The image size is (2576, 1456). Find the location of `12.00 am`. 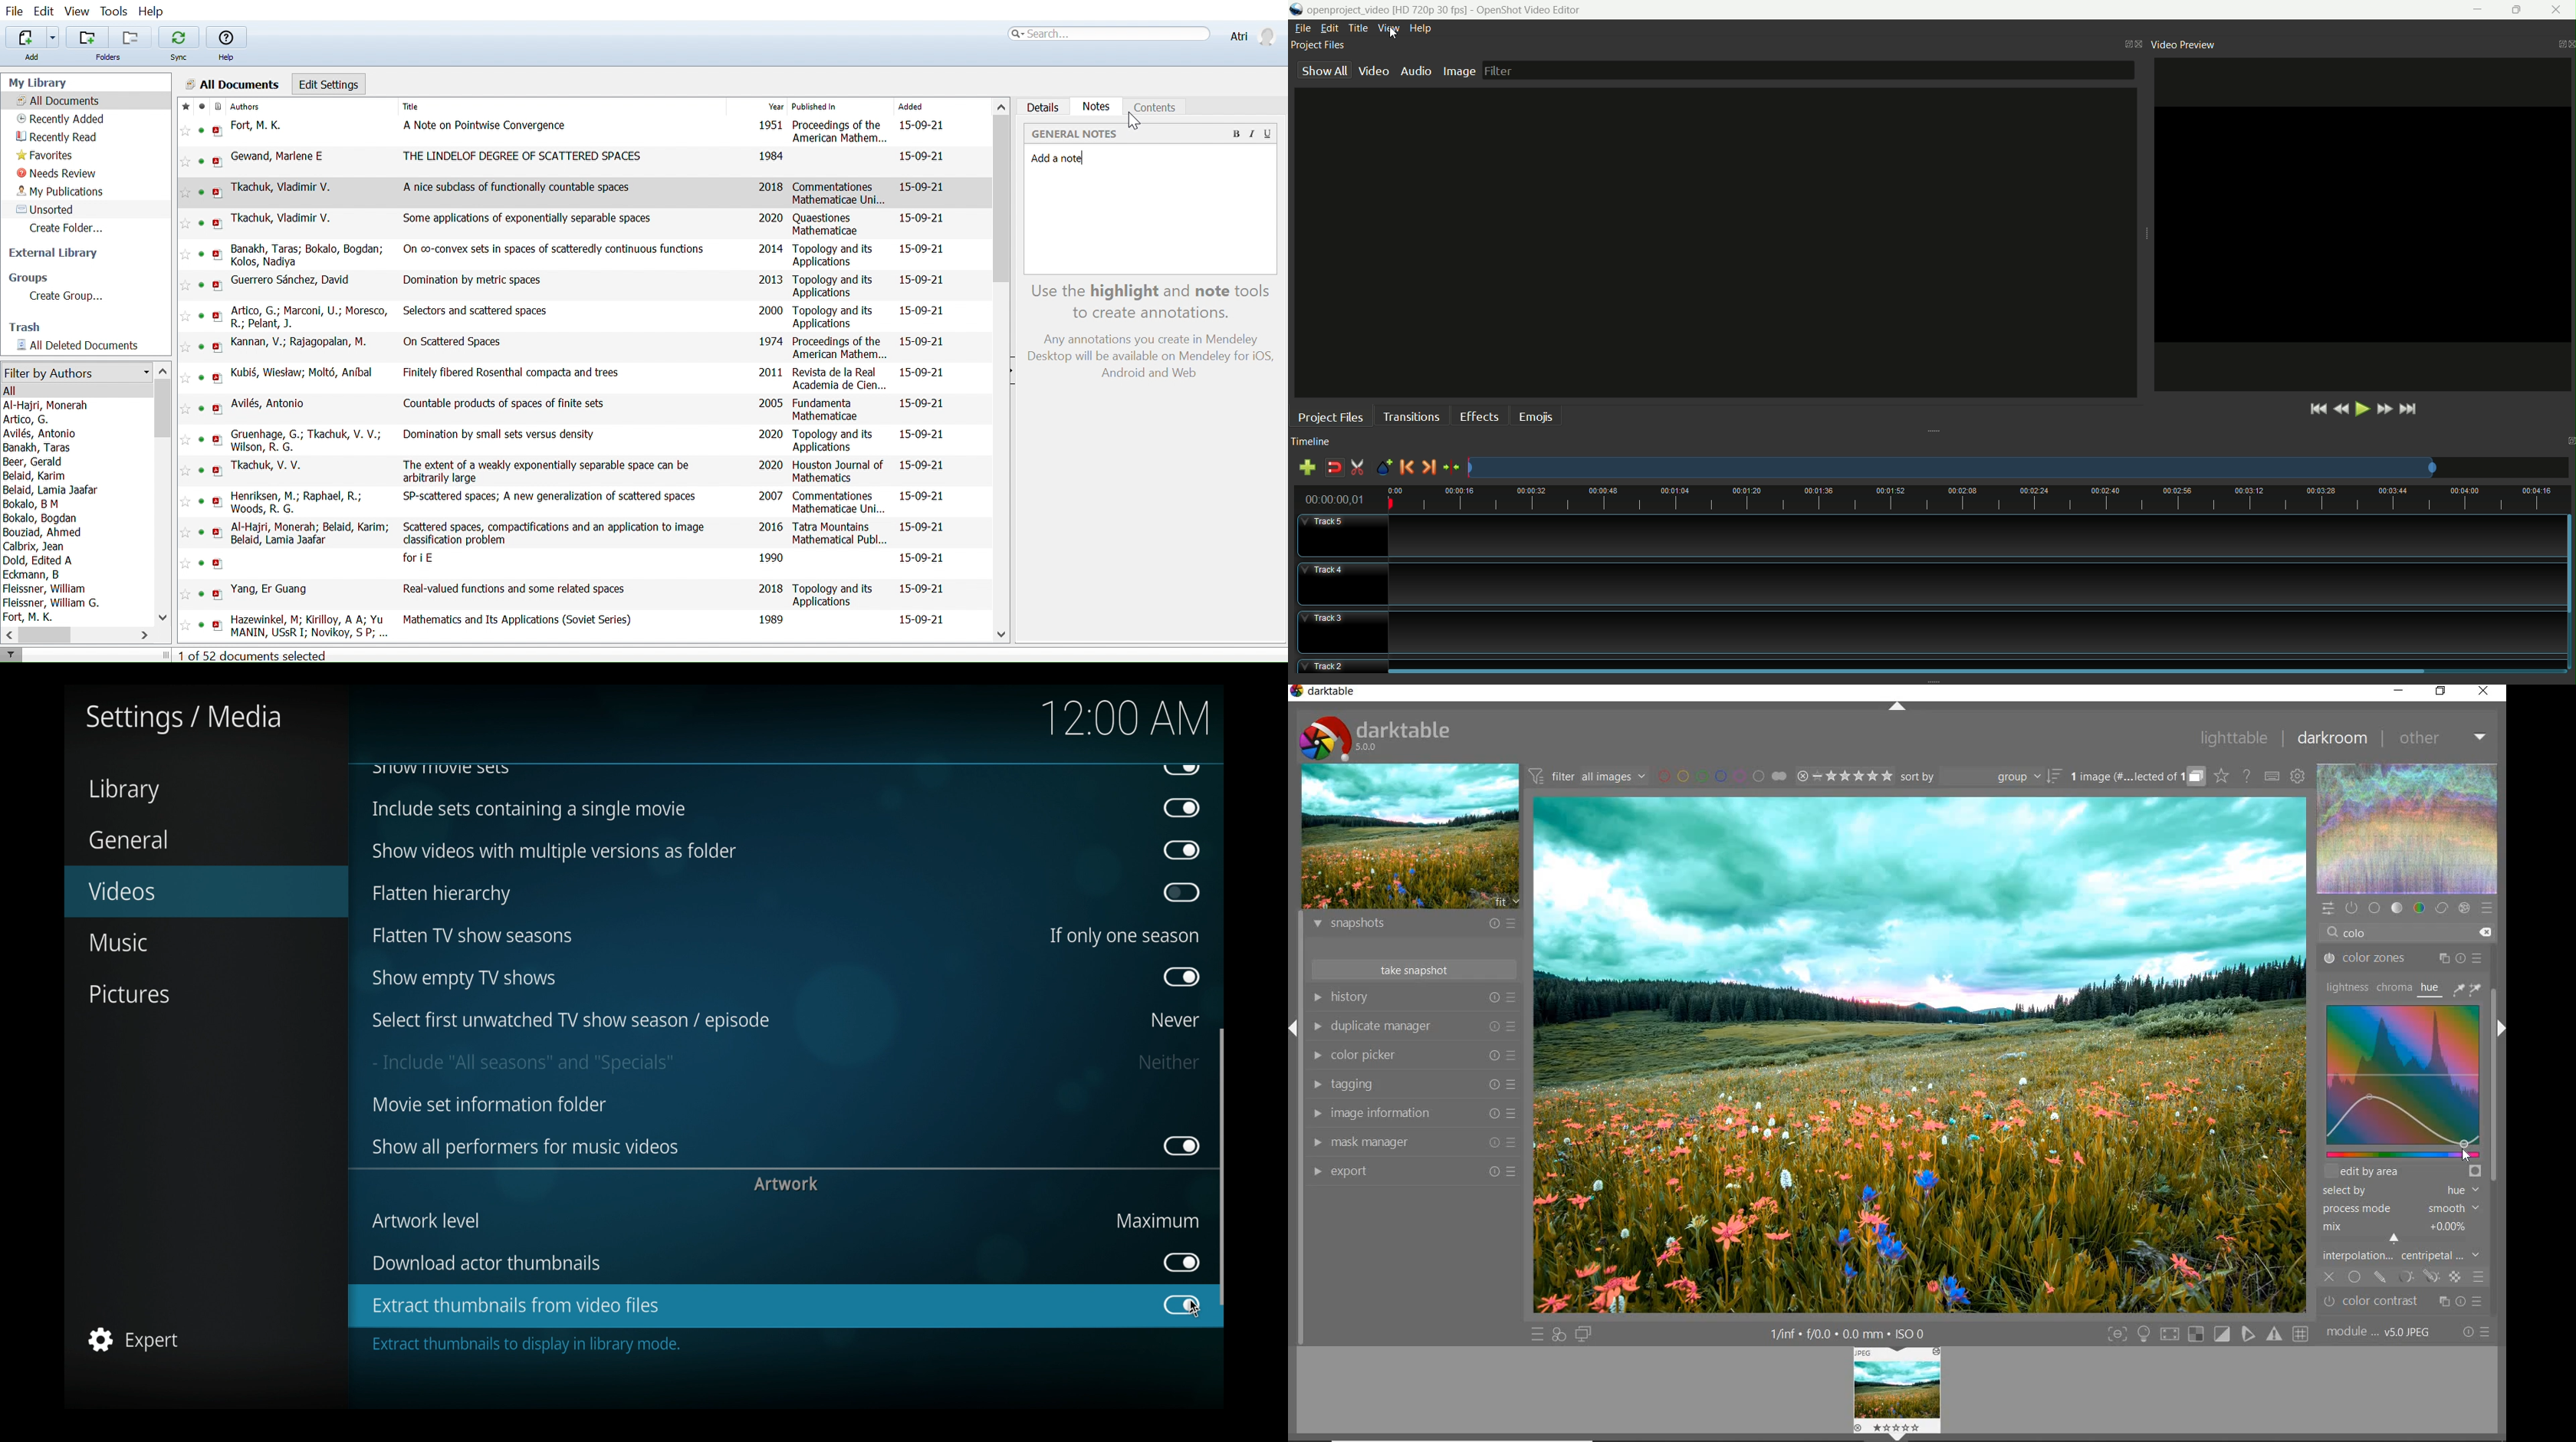

12.00 am is located at coordinates (1126, 718).